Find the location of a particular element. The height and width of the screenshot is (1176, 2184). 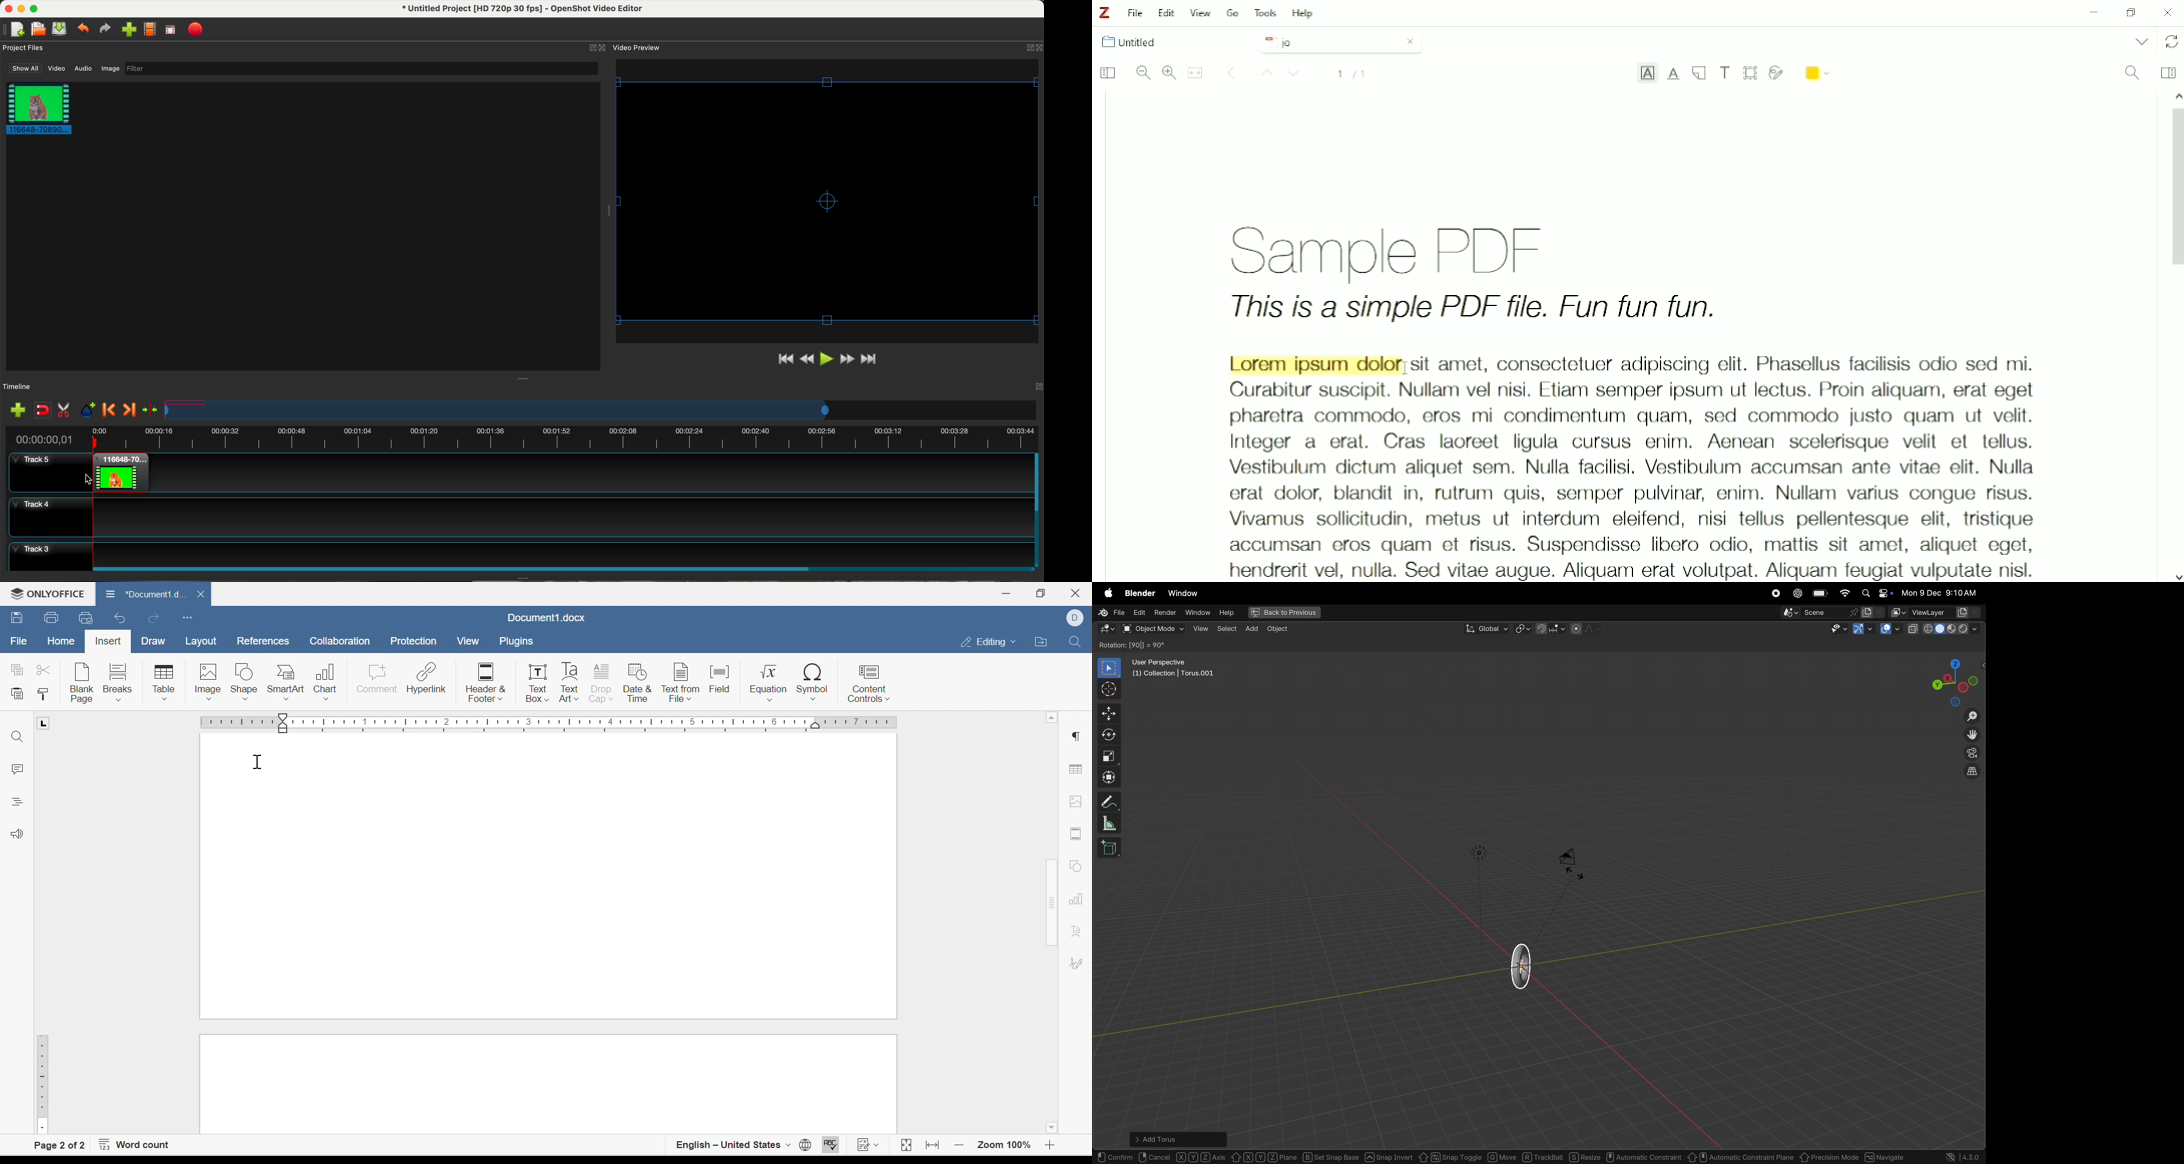

zoom in zoom out is located at coordinates (1975, 716).